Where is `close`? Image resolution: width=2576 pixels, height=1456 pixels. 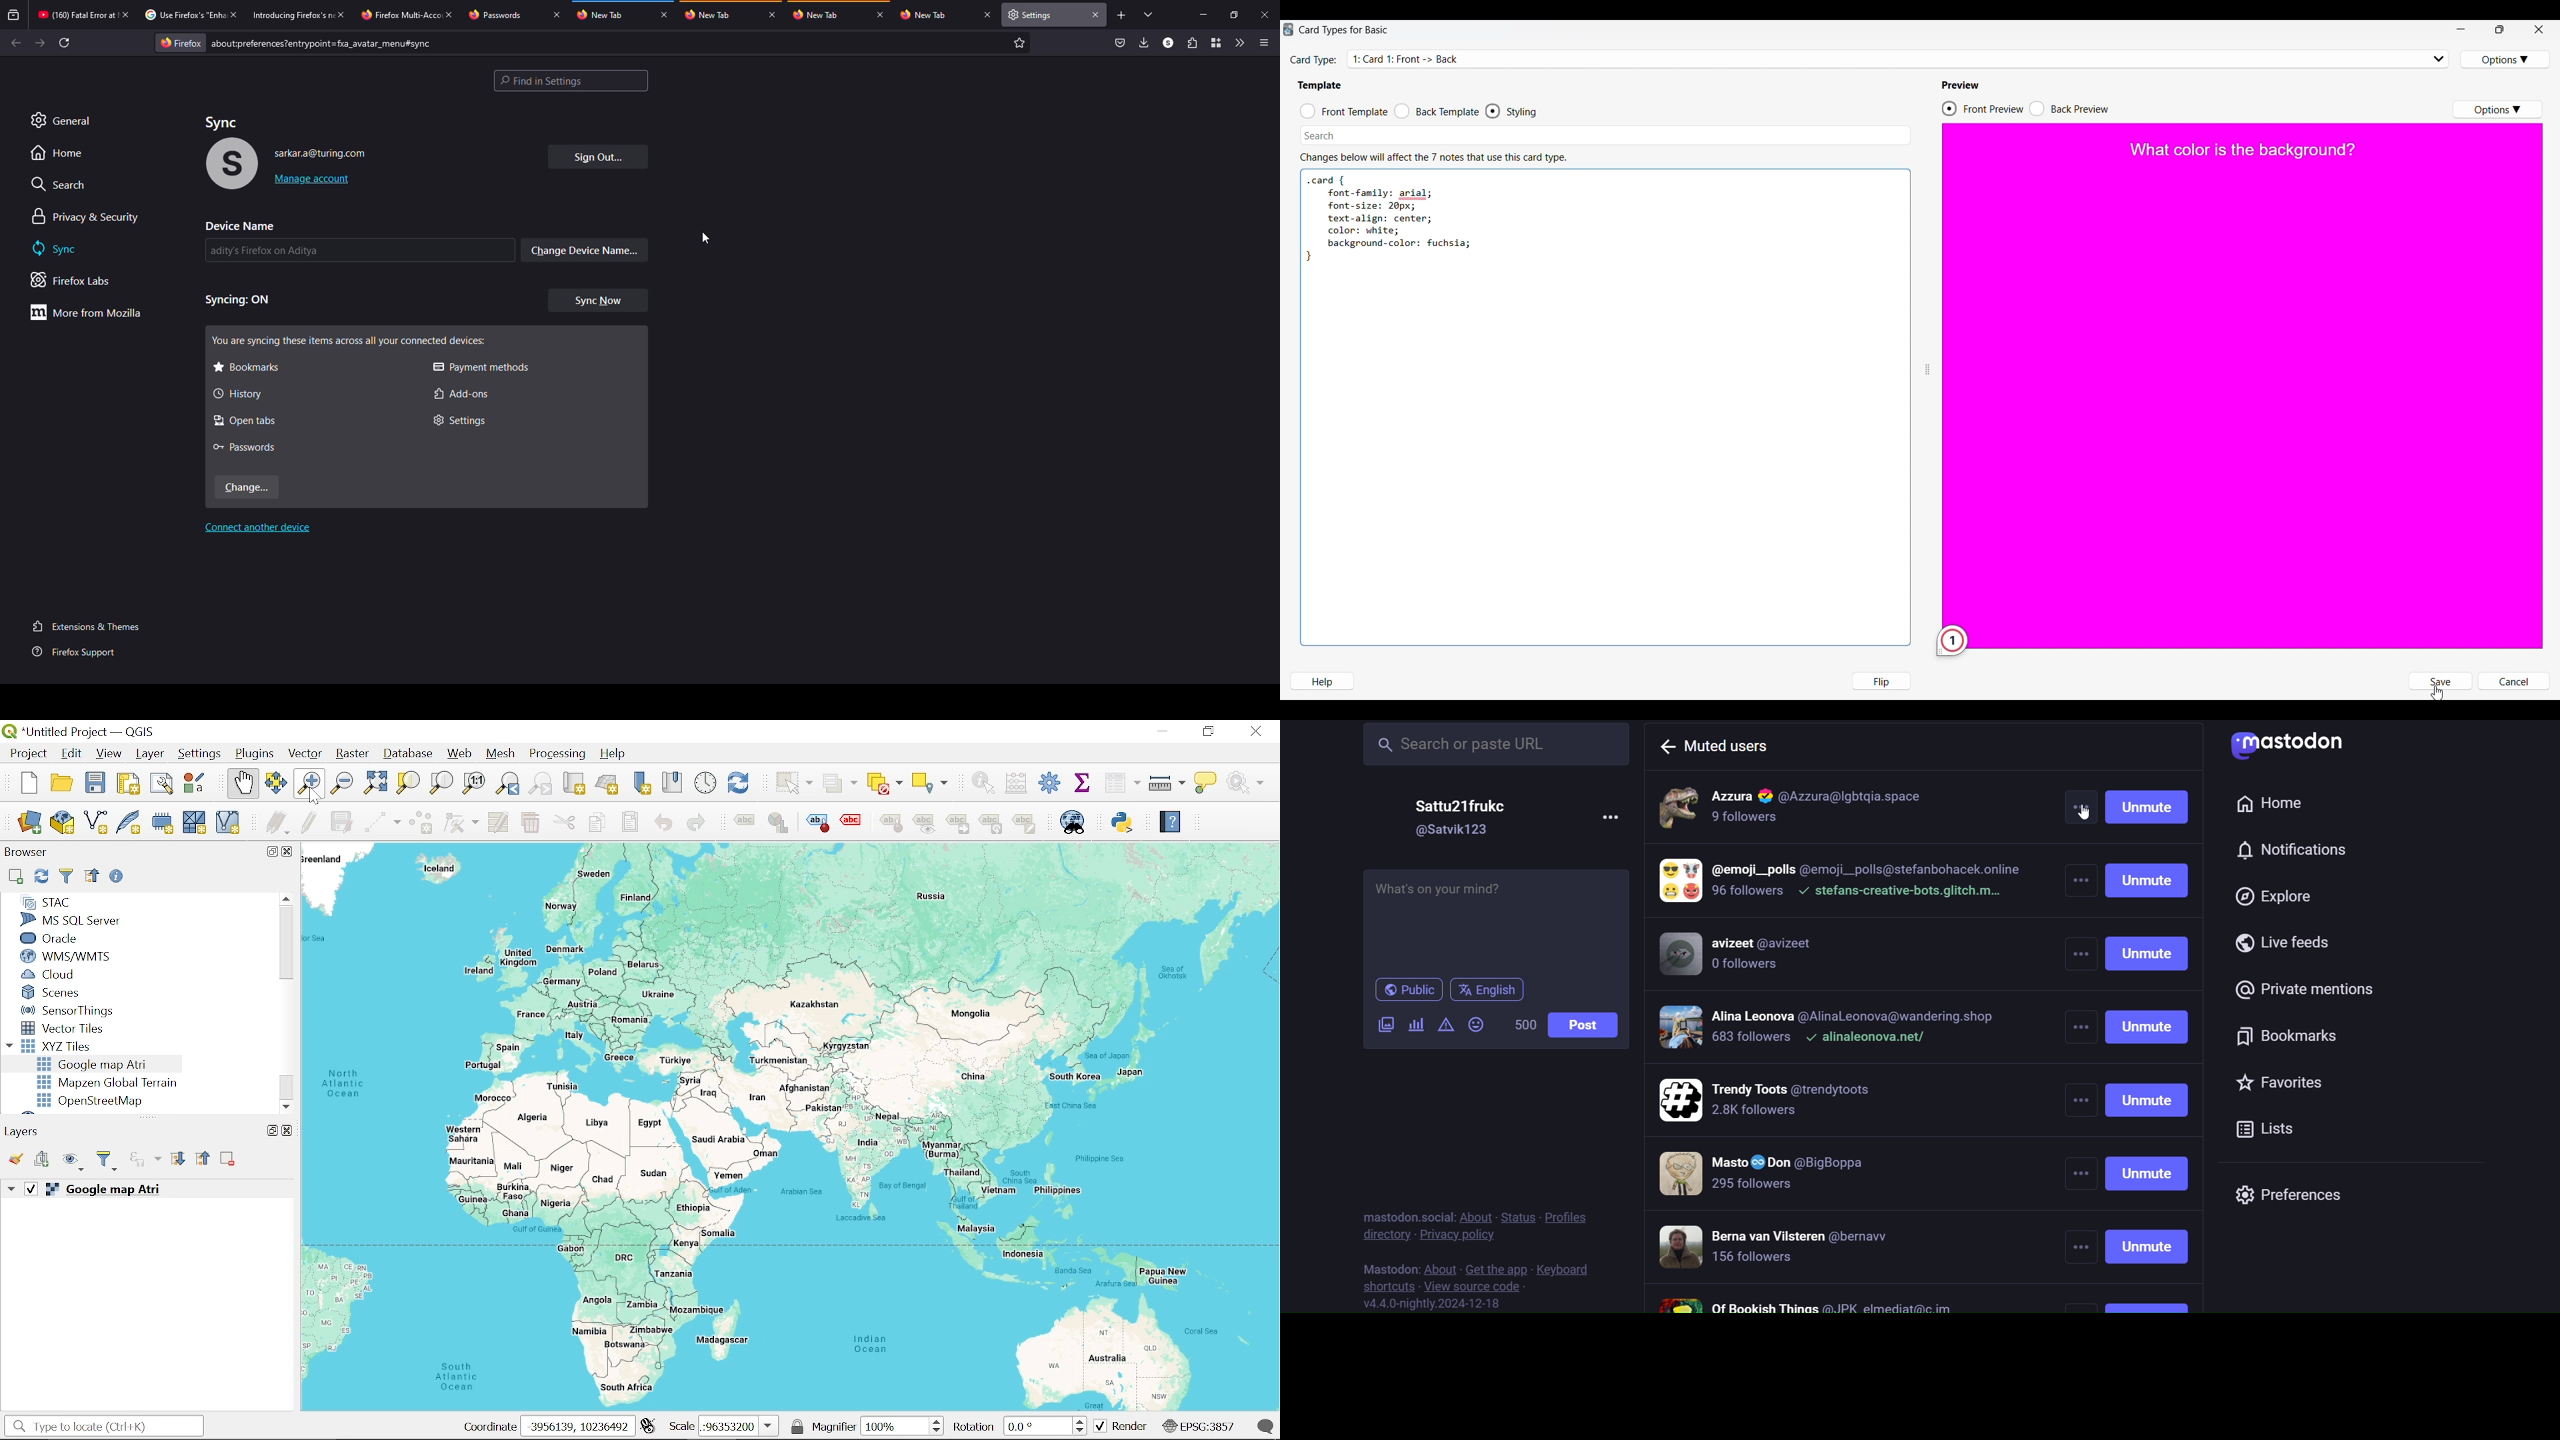
close is located at coordinates (989, 14).